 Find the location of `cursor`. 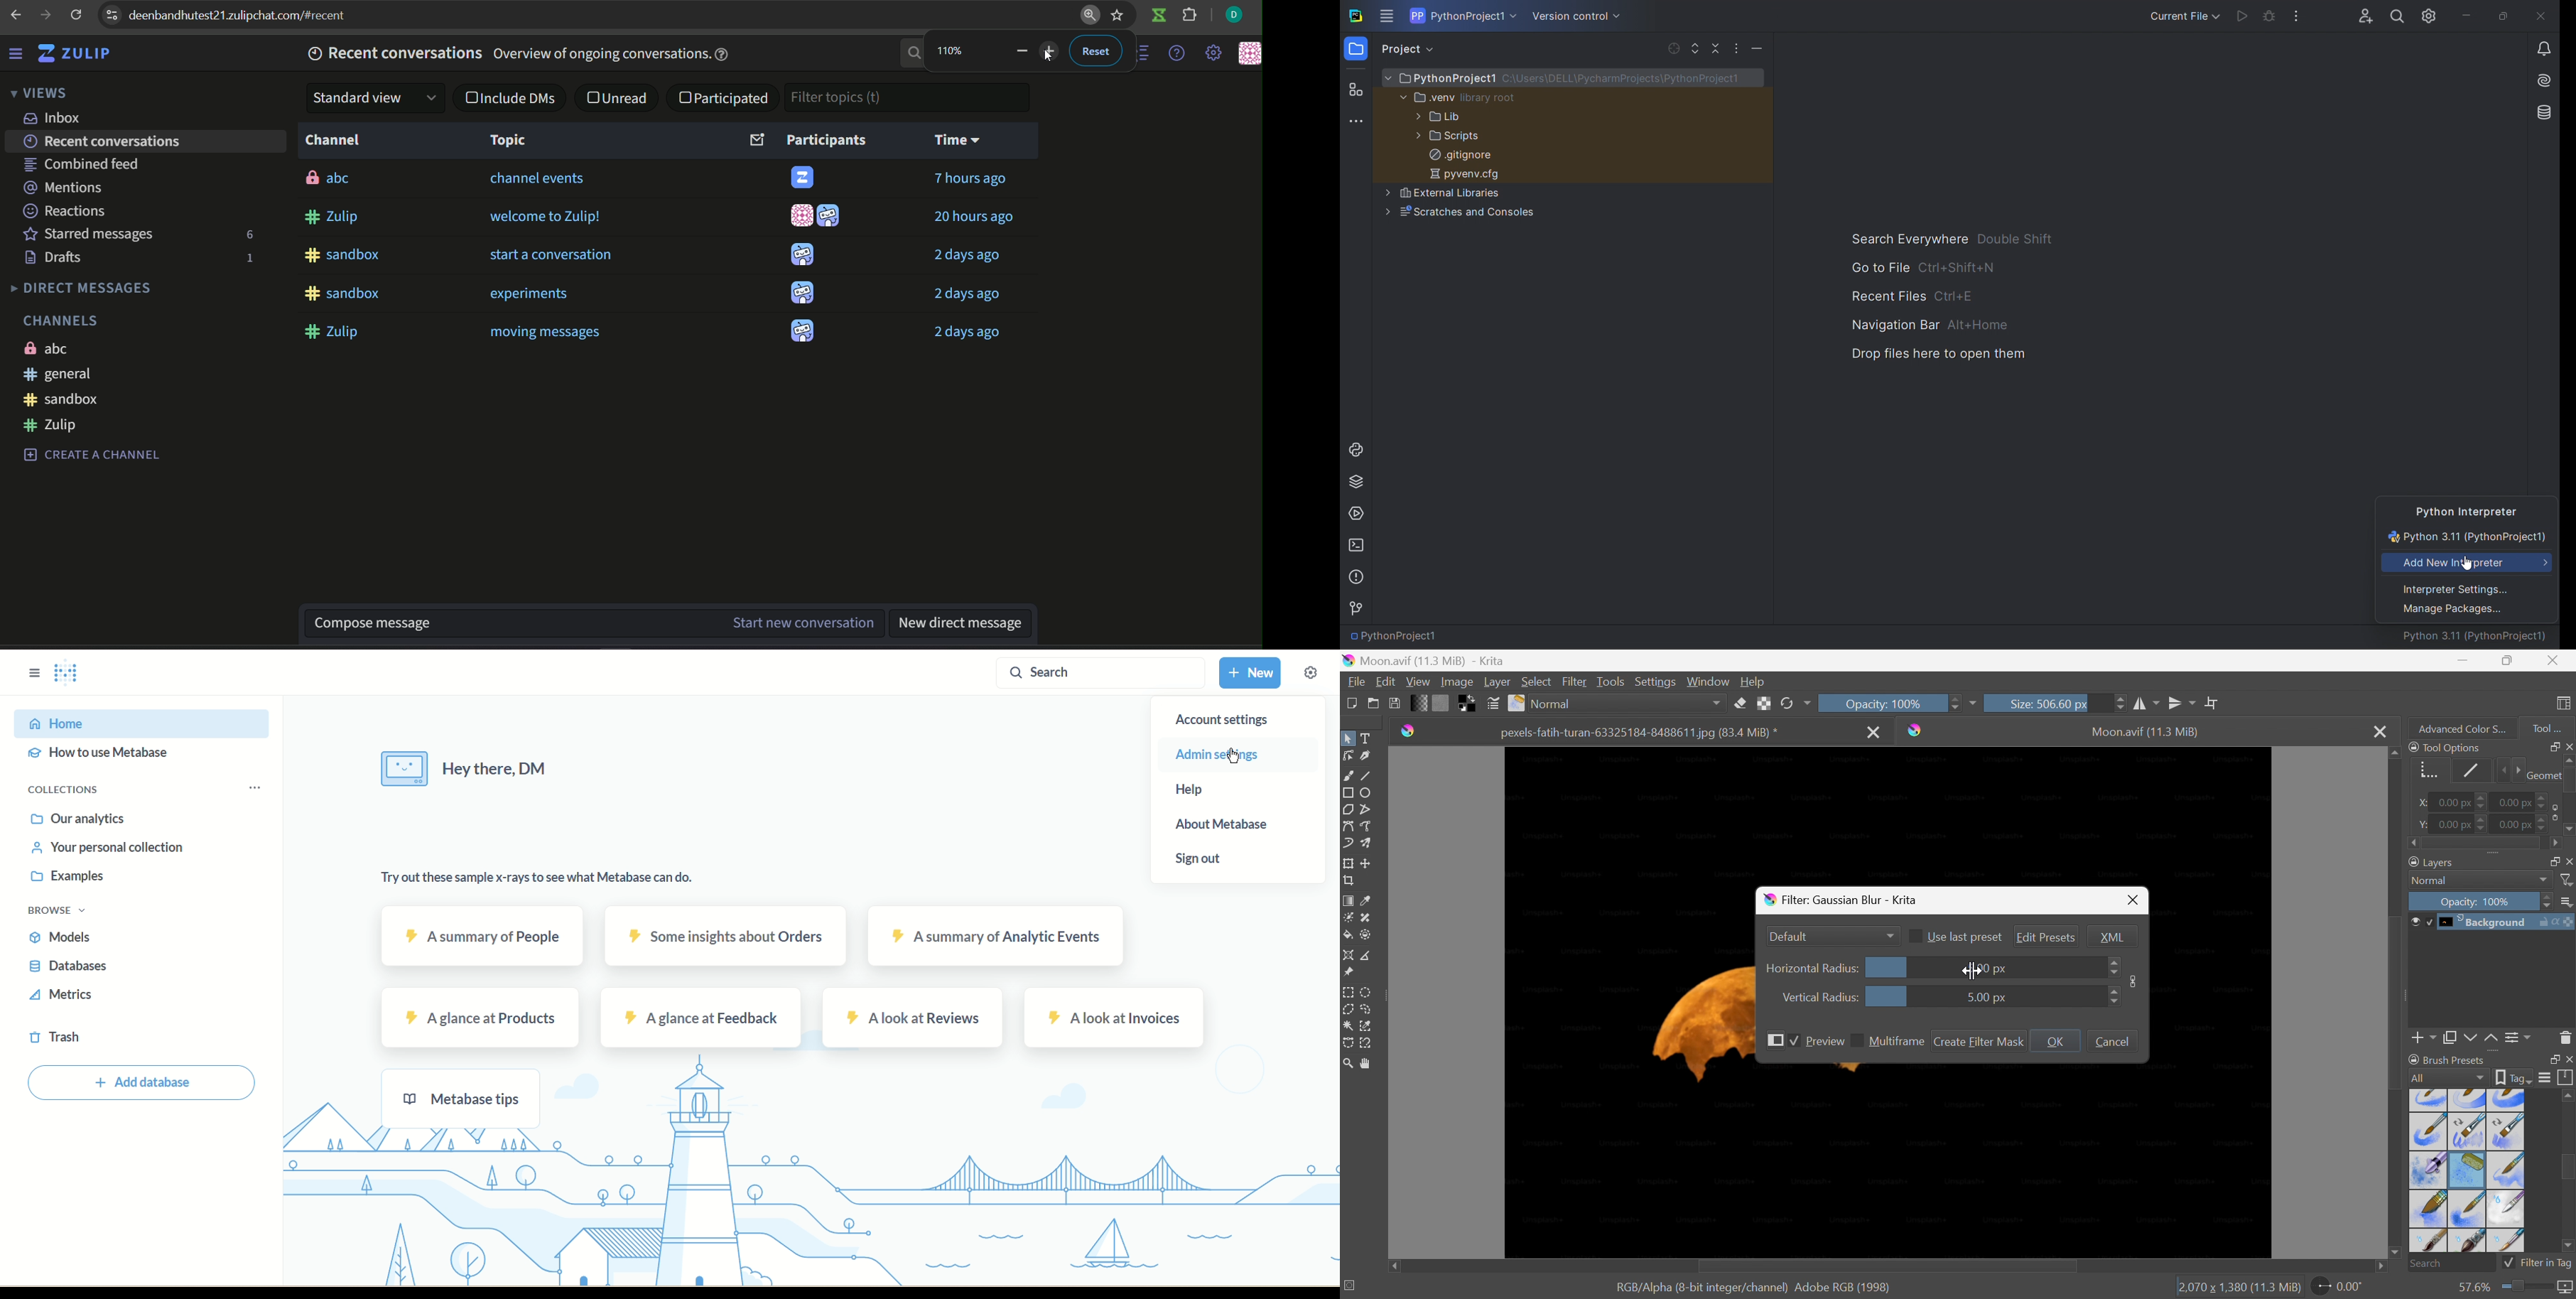

cursor is located at coordinates (1051, 54).